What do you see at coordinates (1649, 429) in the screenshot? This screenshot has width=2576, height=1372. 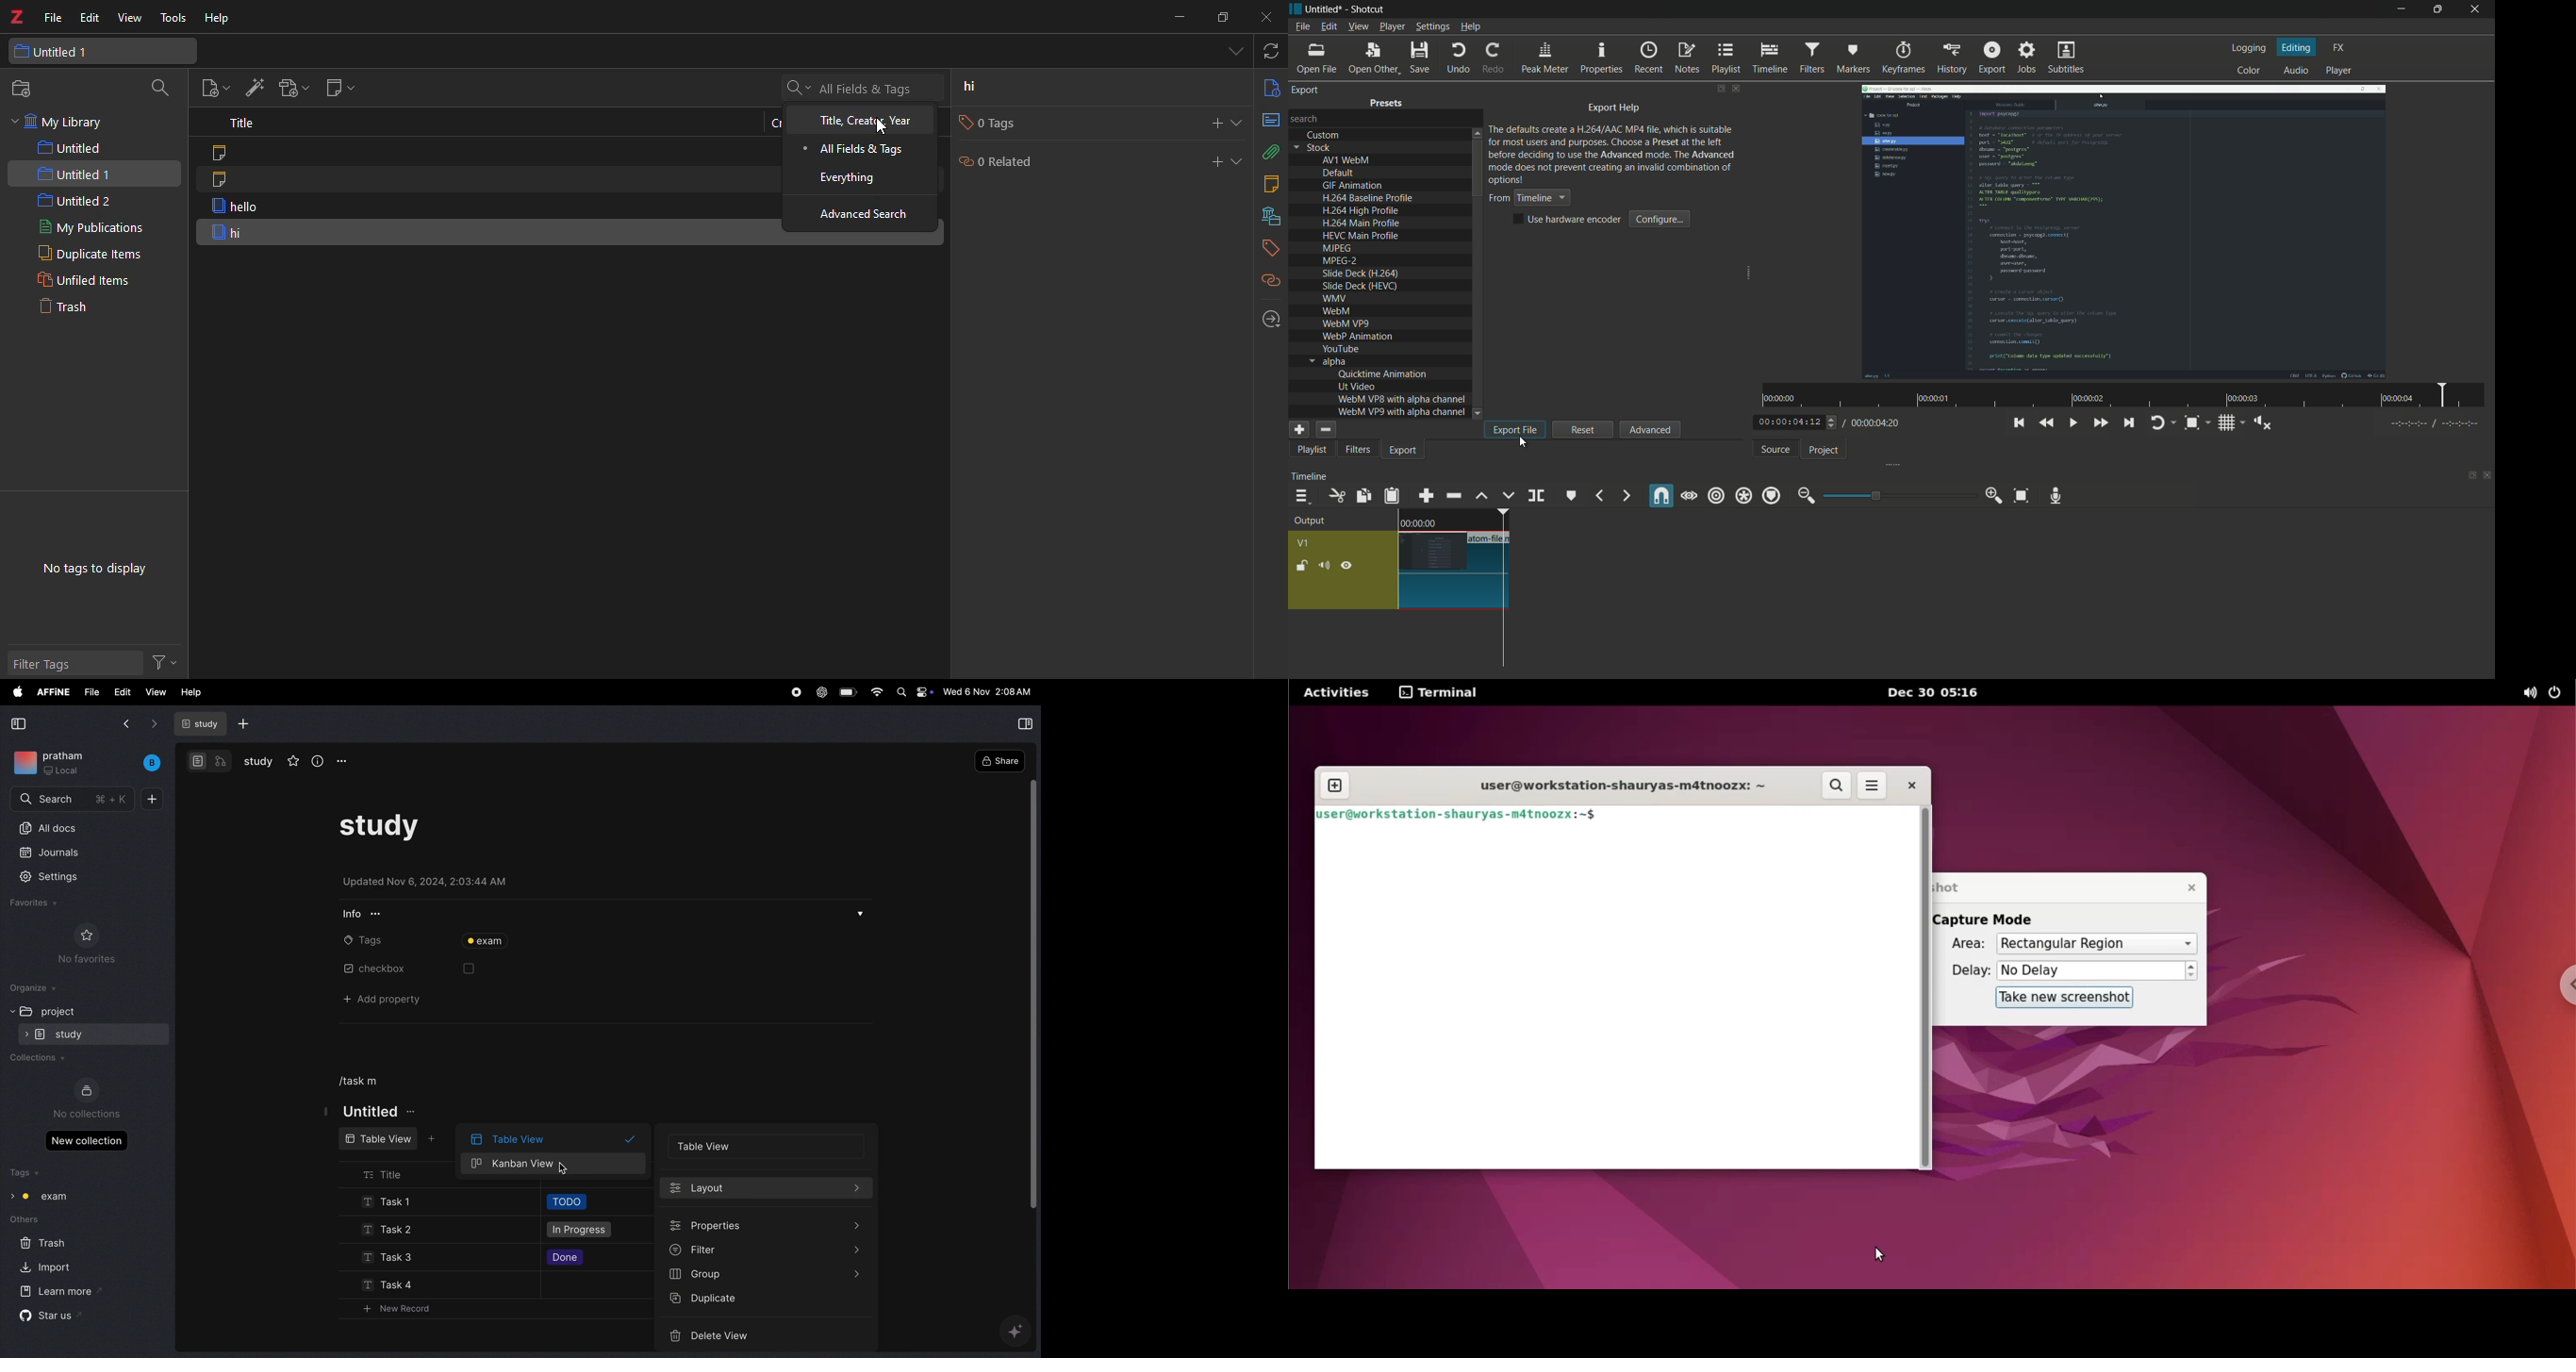 I see `advanced` at bounding box center [1649, 429].